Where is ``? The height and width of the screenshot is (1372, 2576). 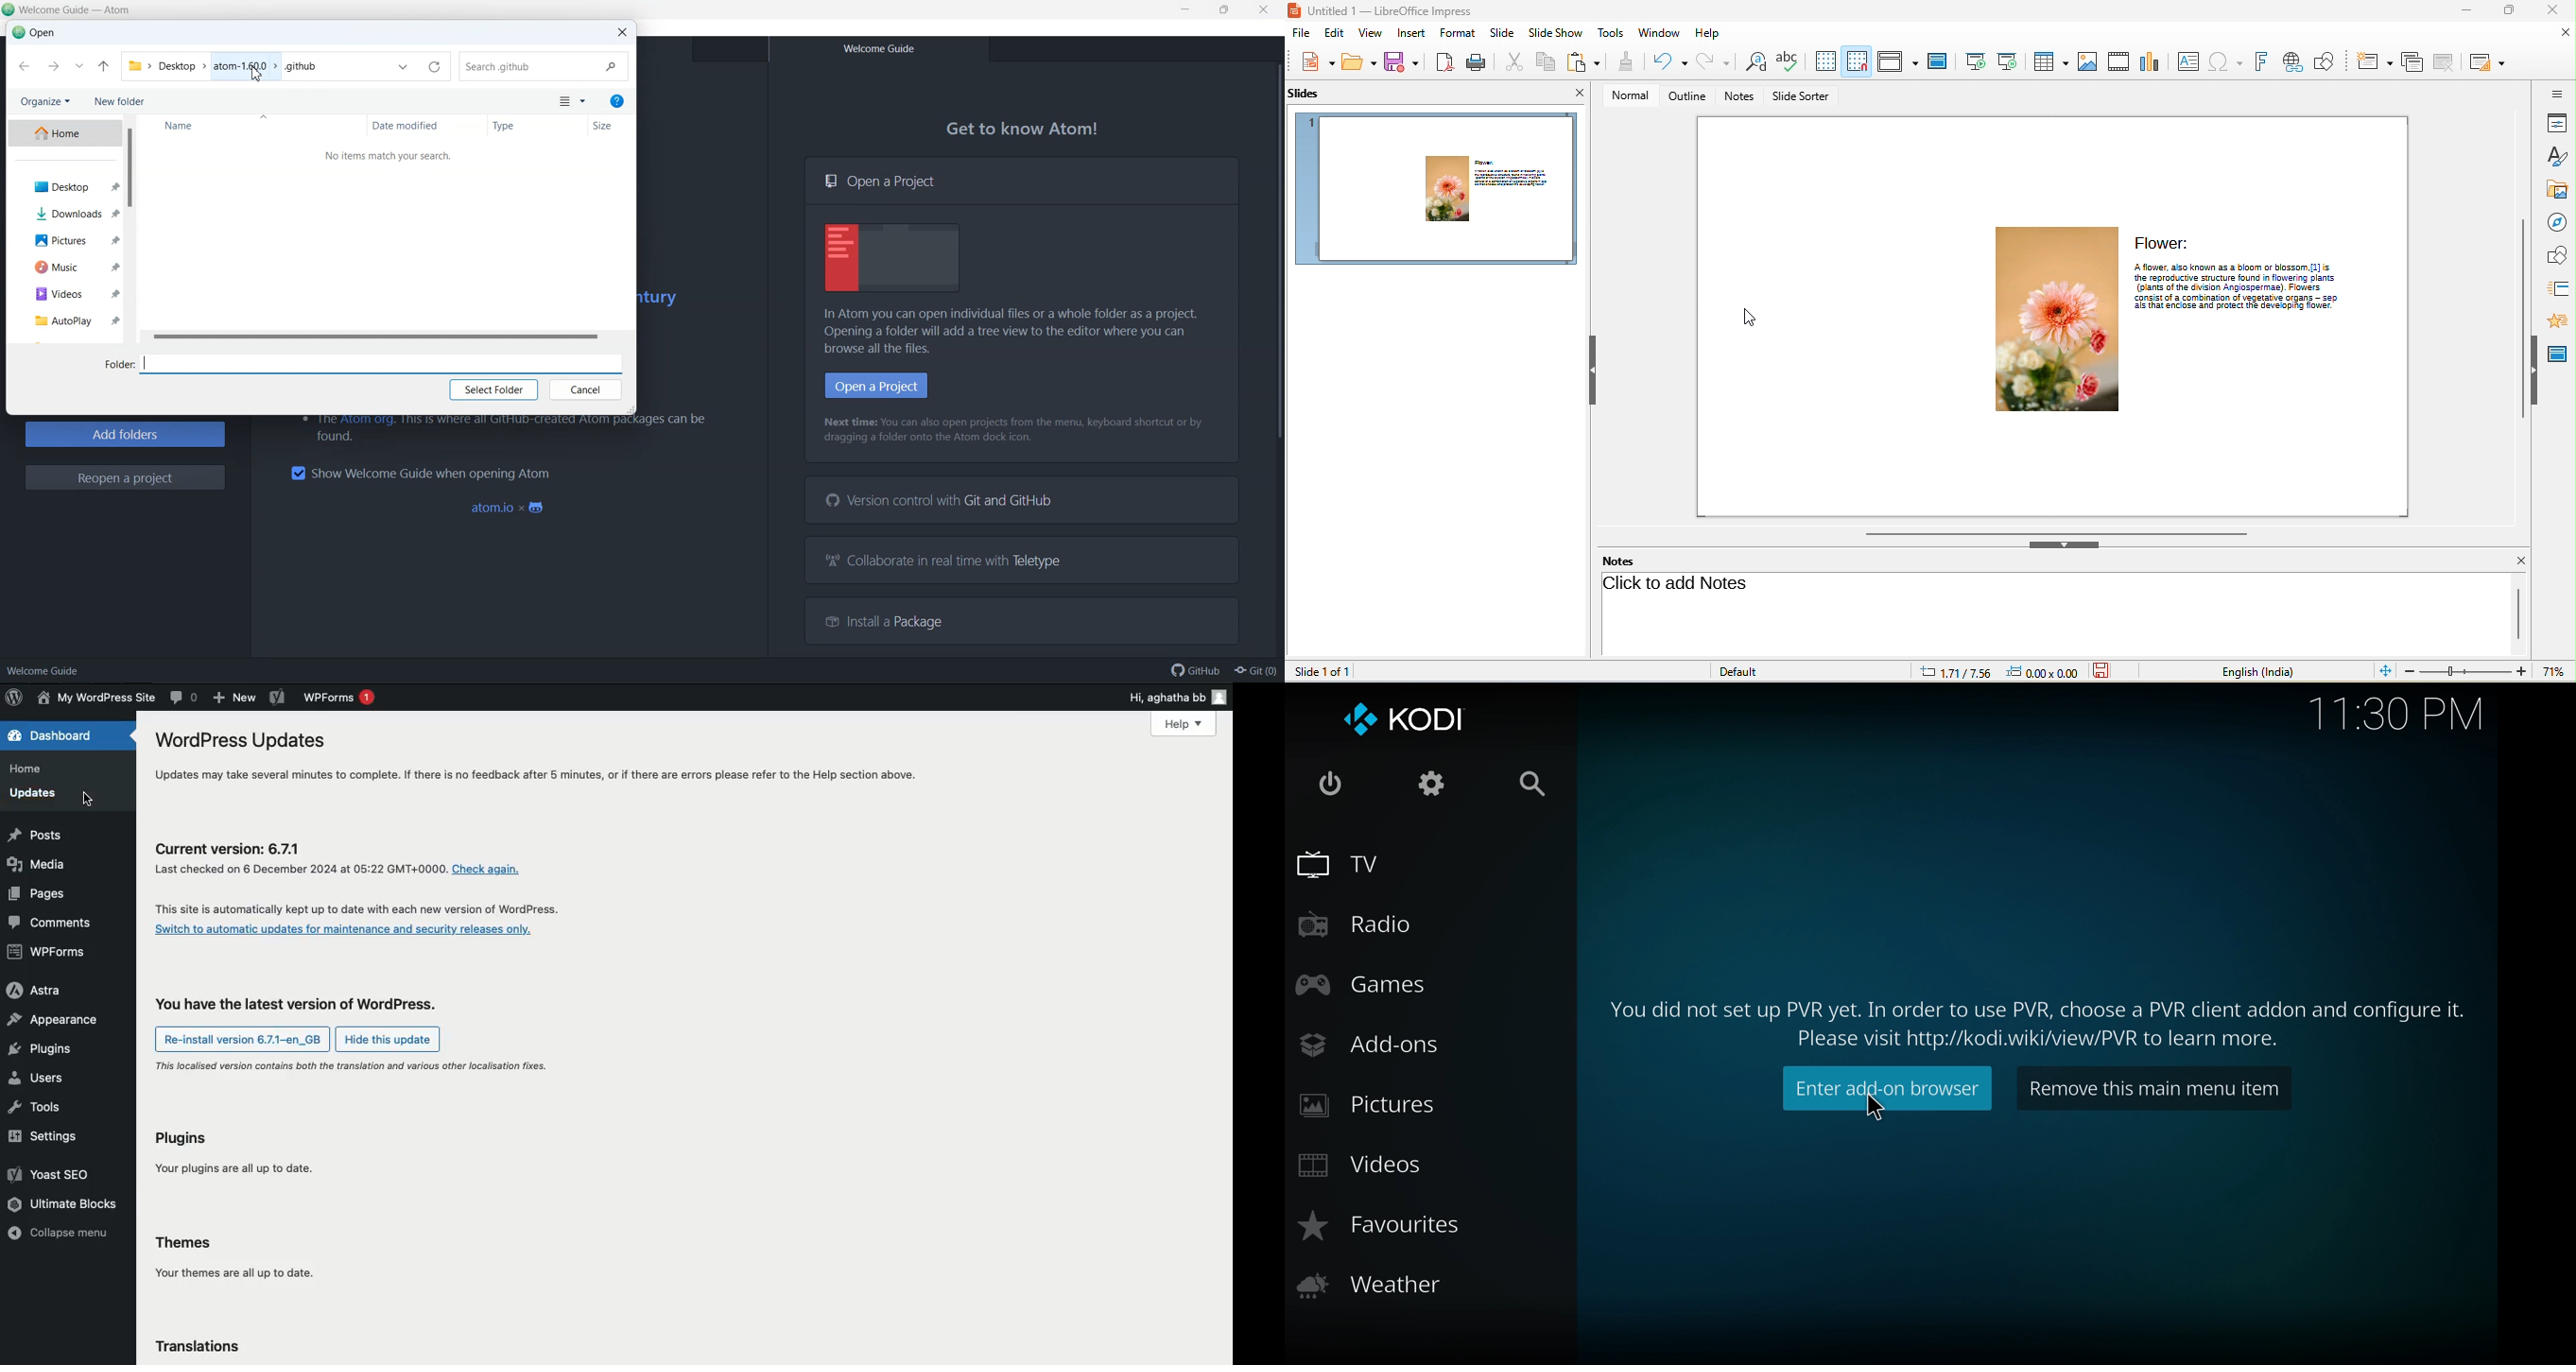
 is located at coordinates (234, 850).